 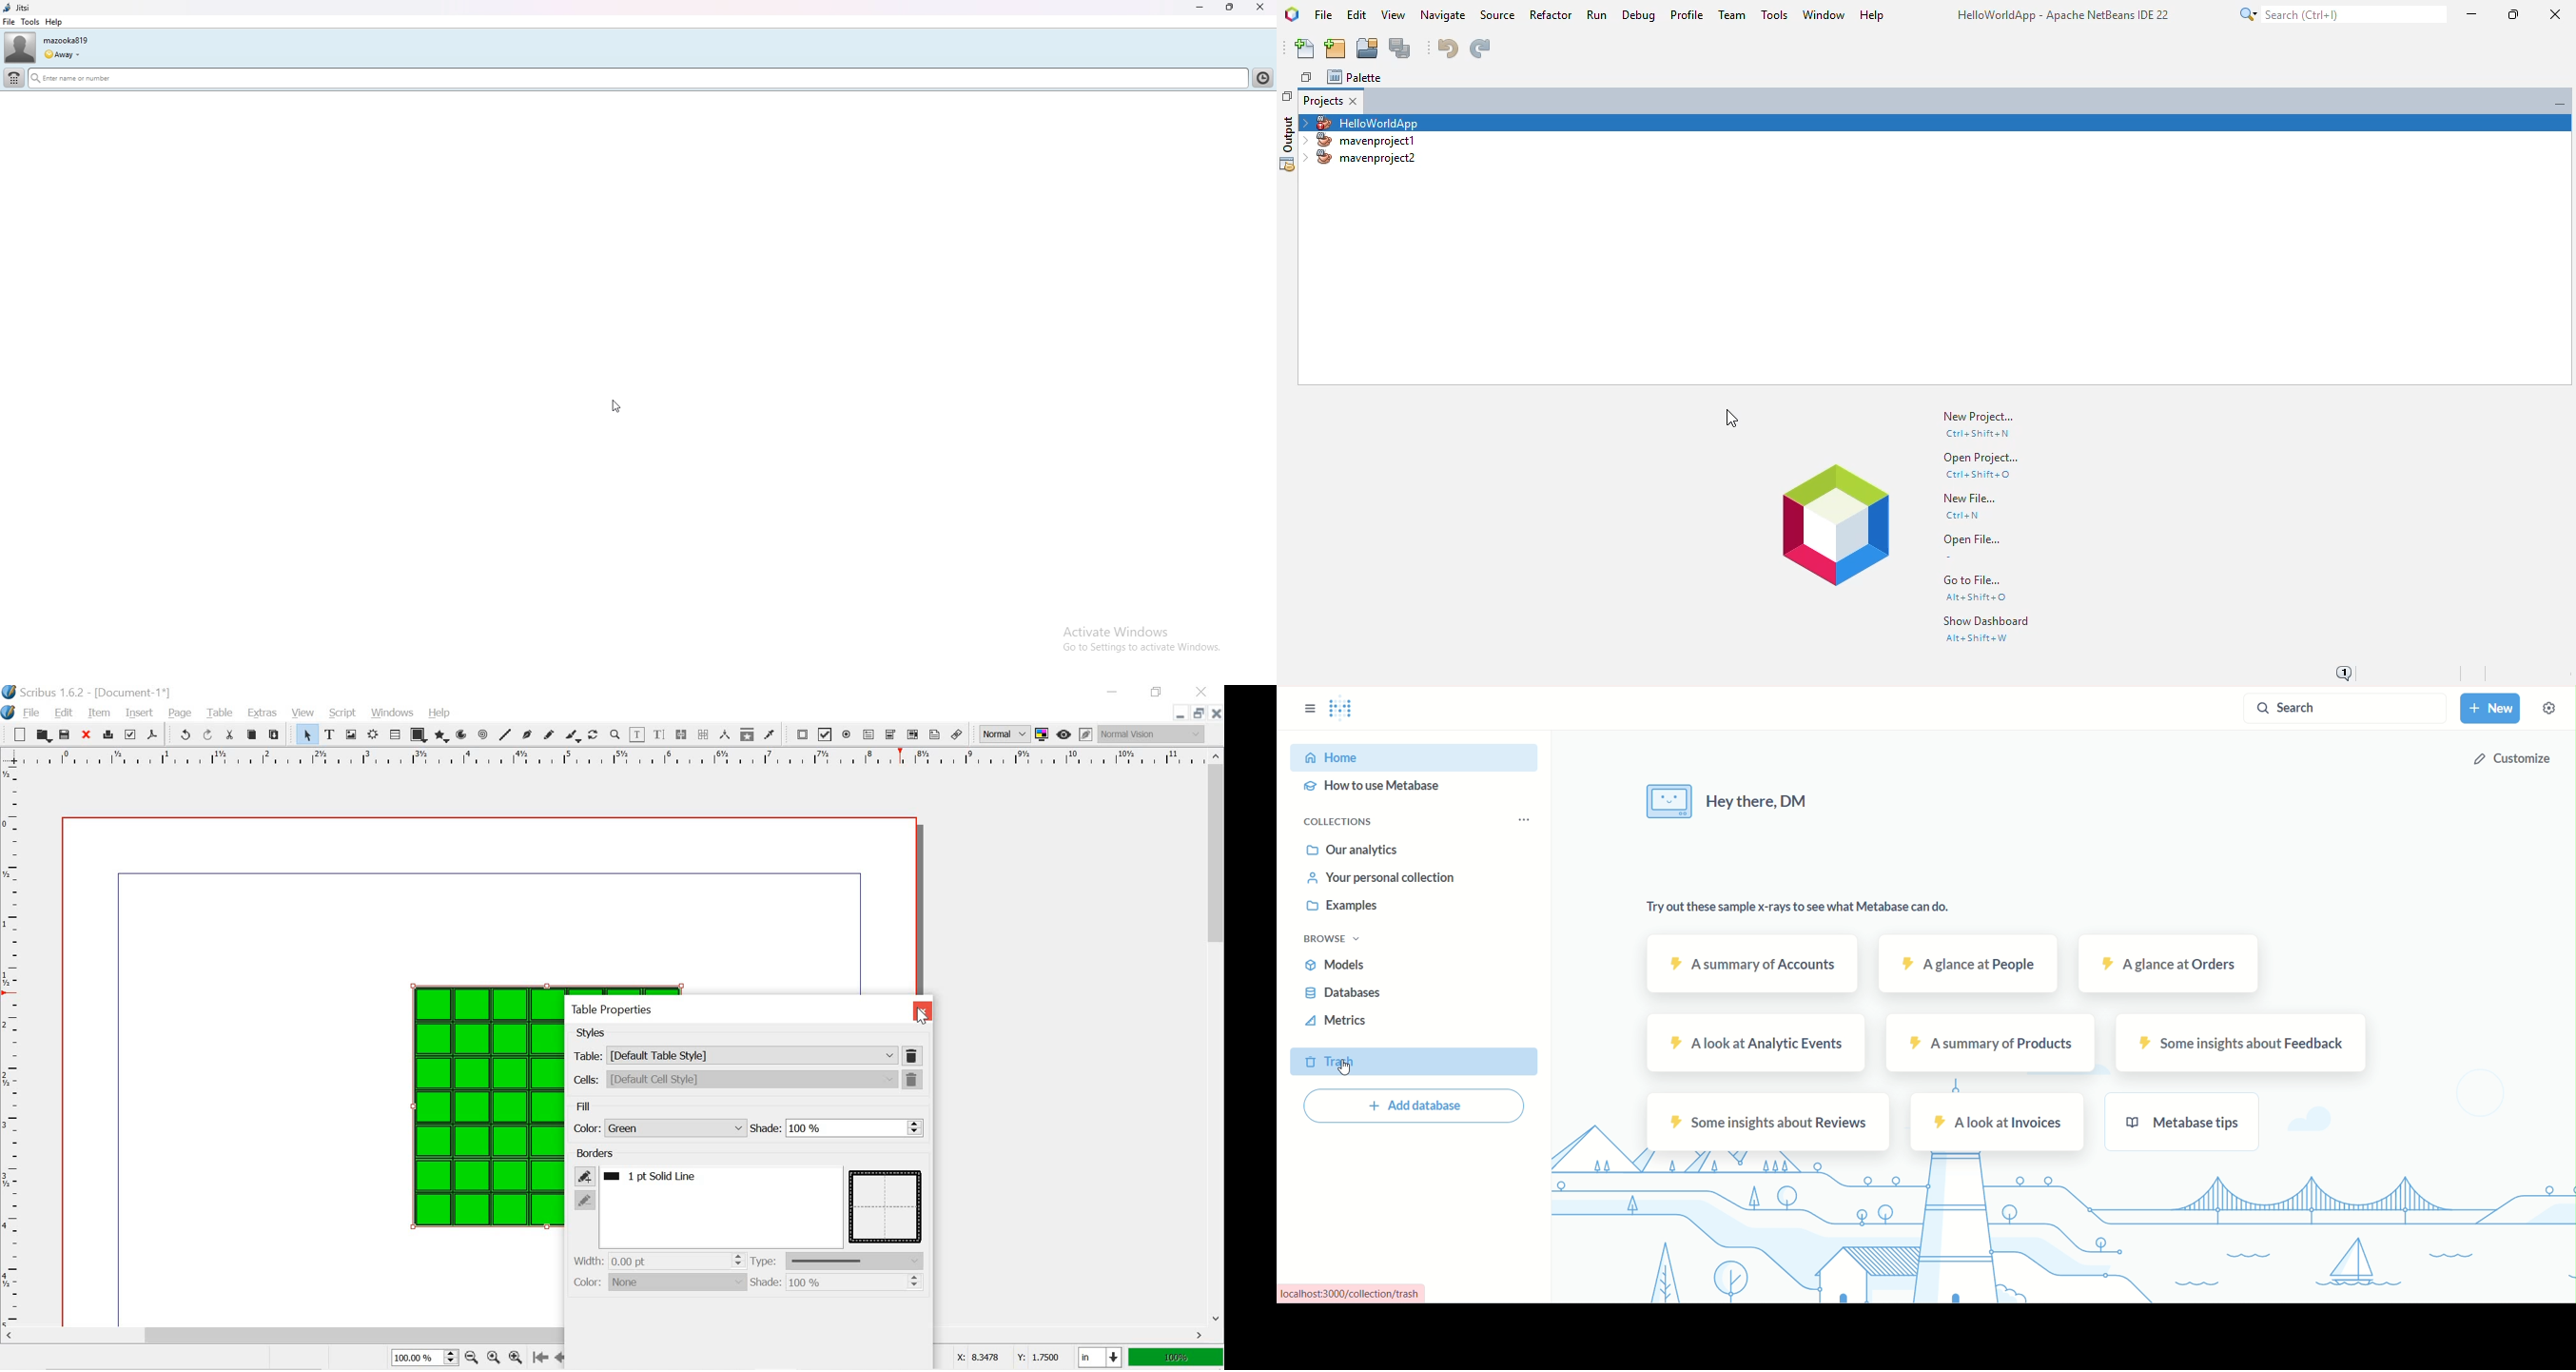 I want to click on colse, so click(x=923, y=1009).